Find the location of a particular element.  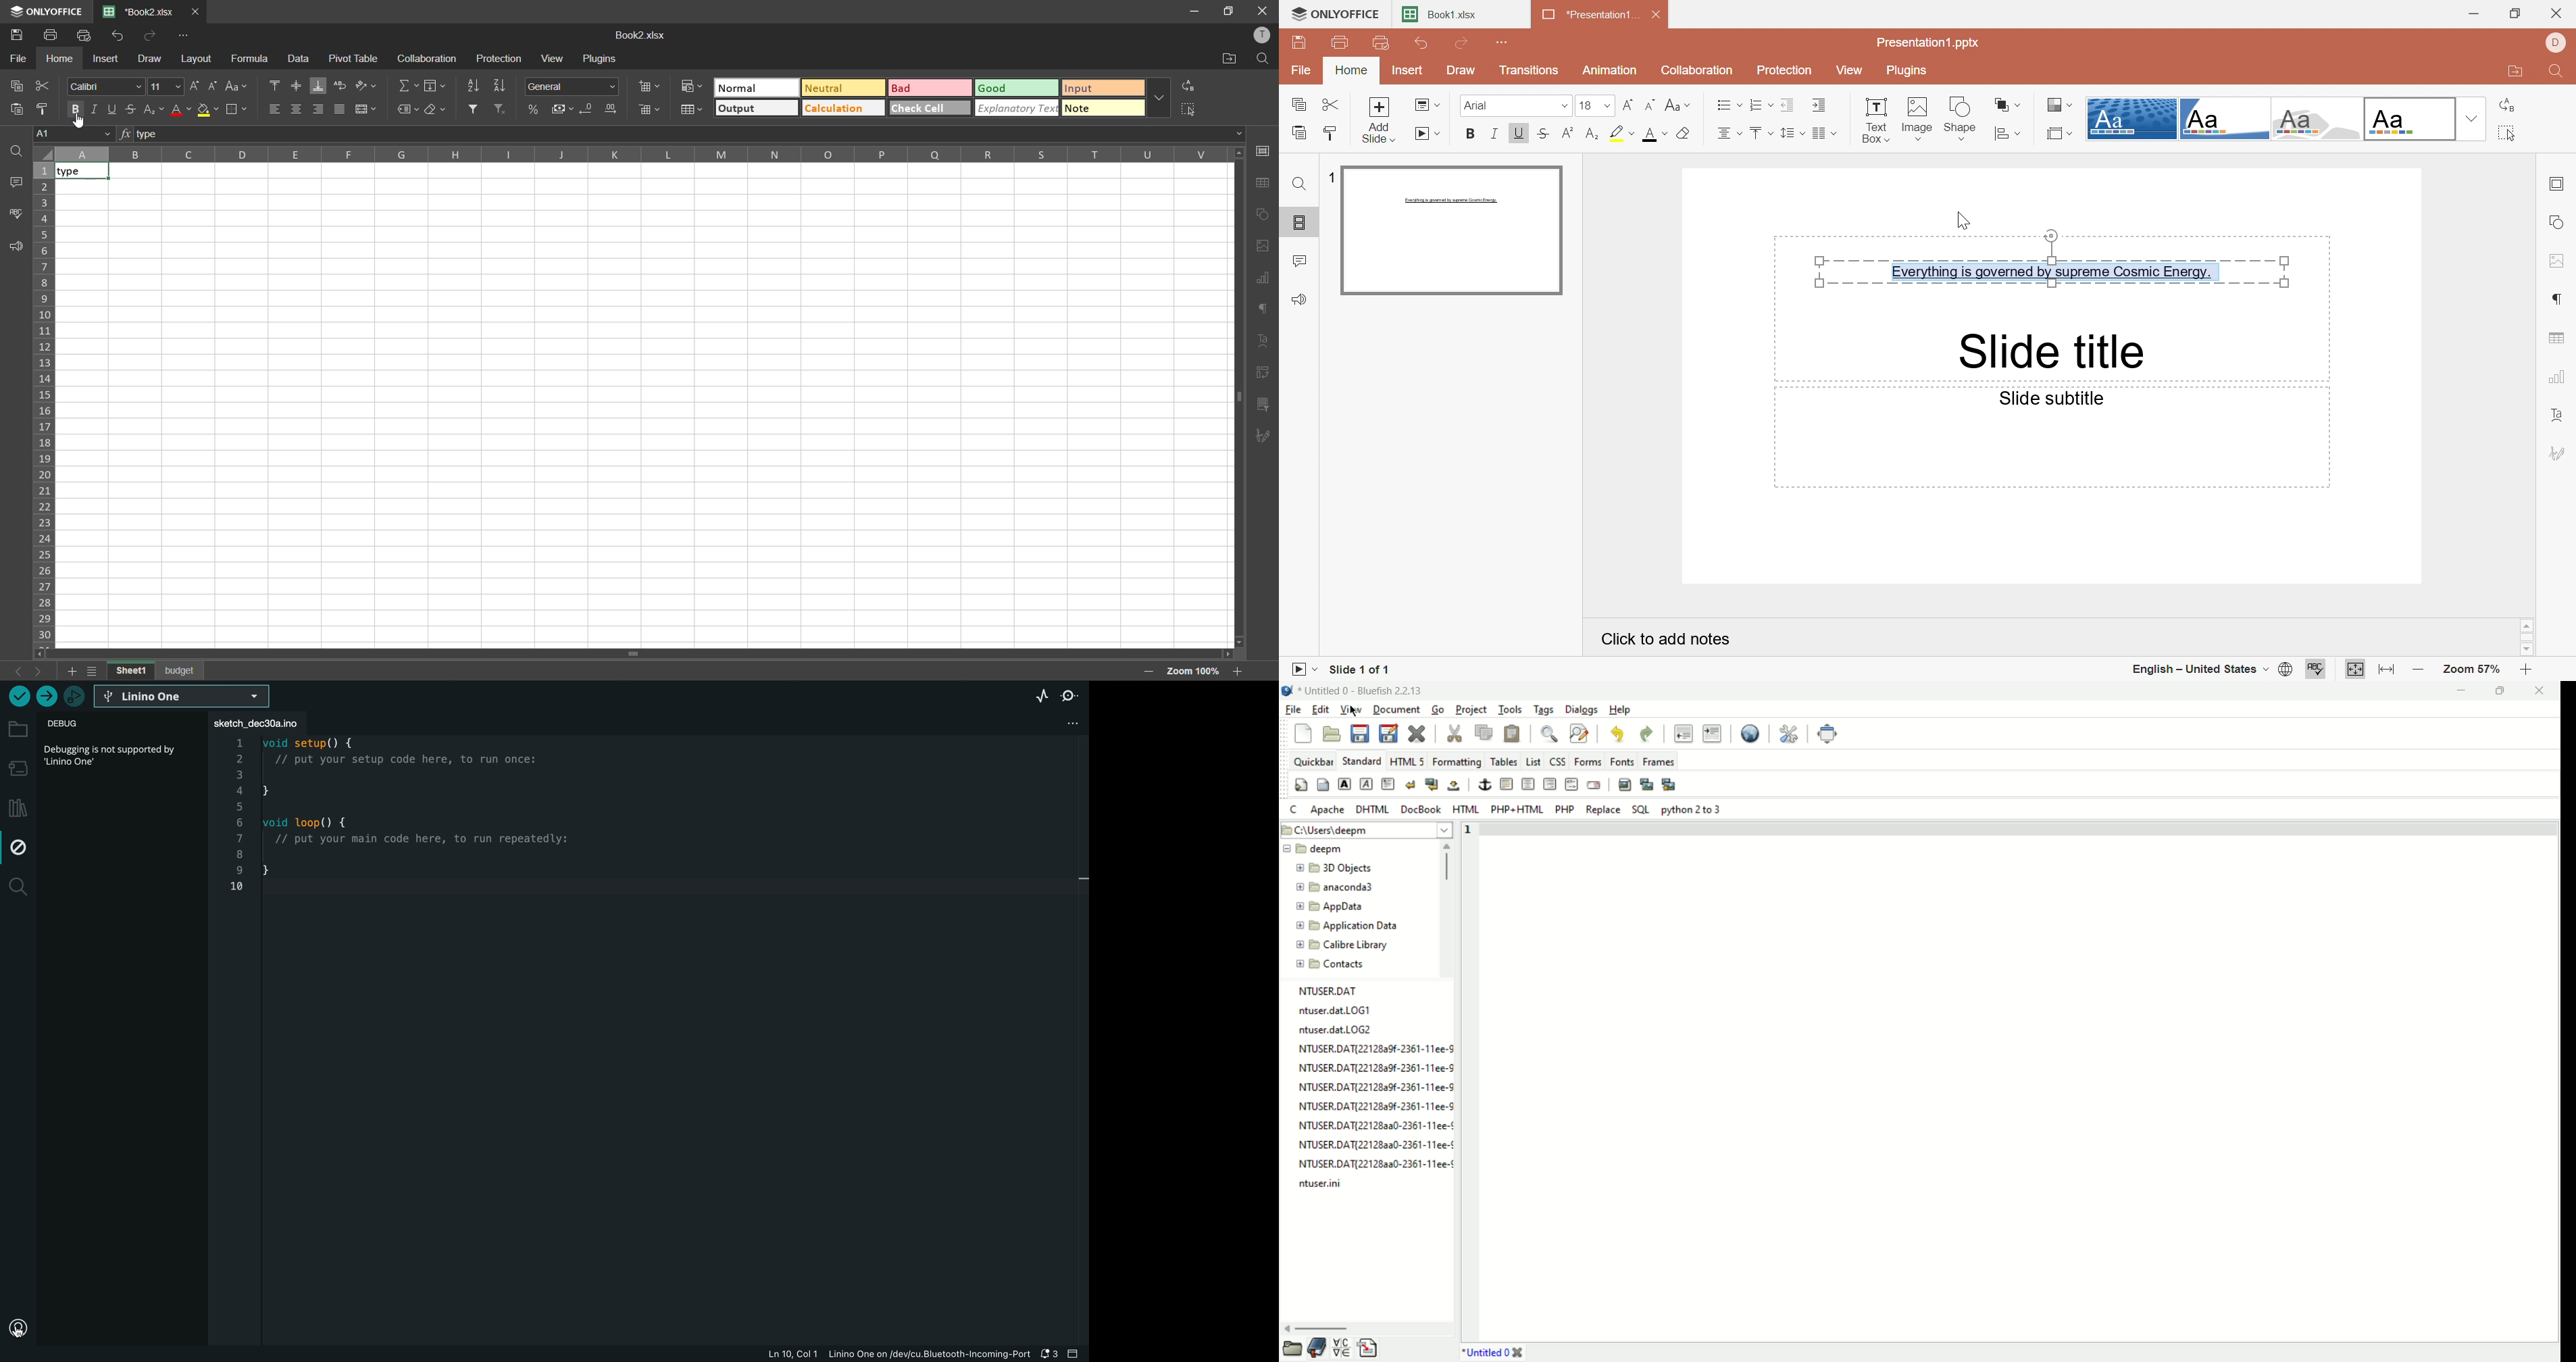

tables is located at coordinates (1505, 762).